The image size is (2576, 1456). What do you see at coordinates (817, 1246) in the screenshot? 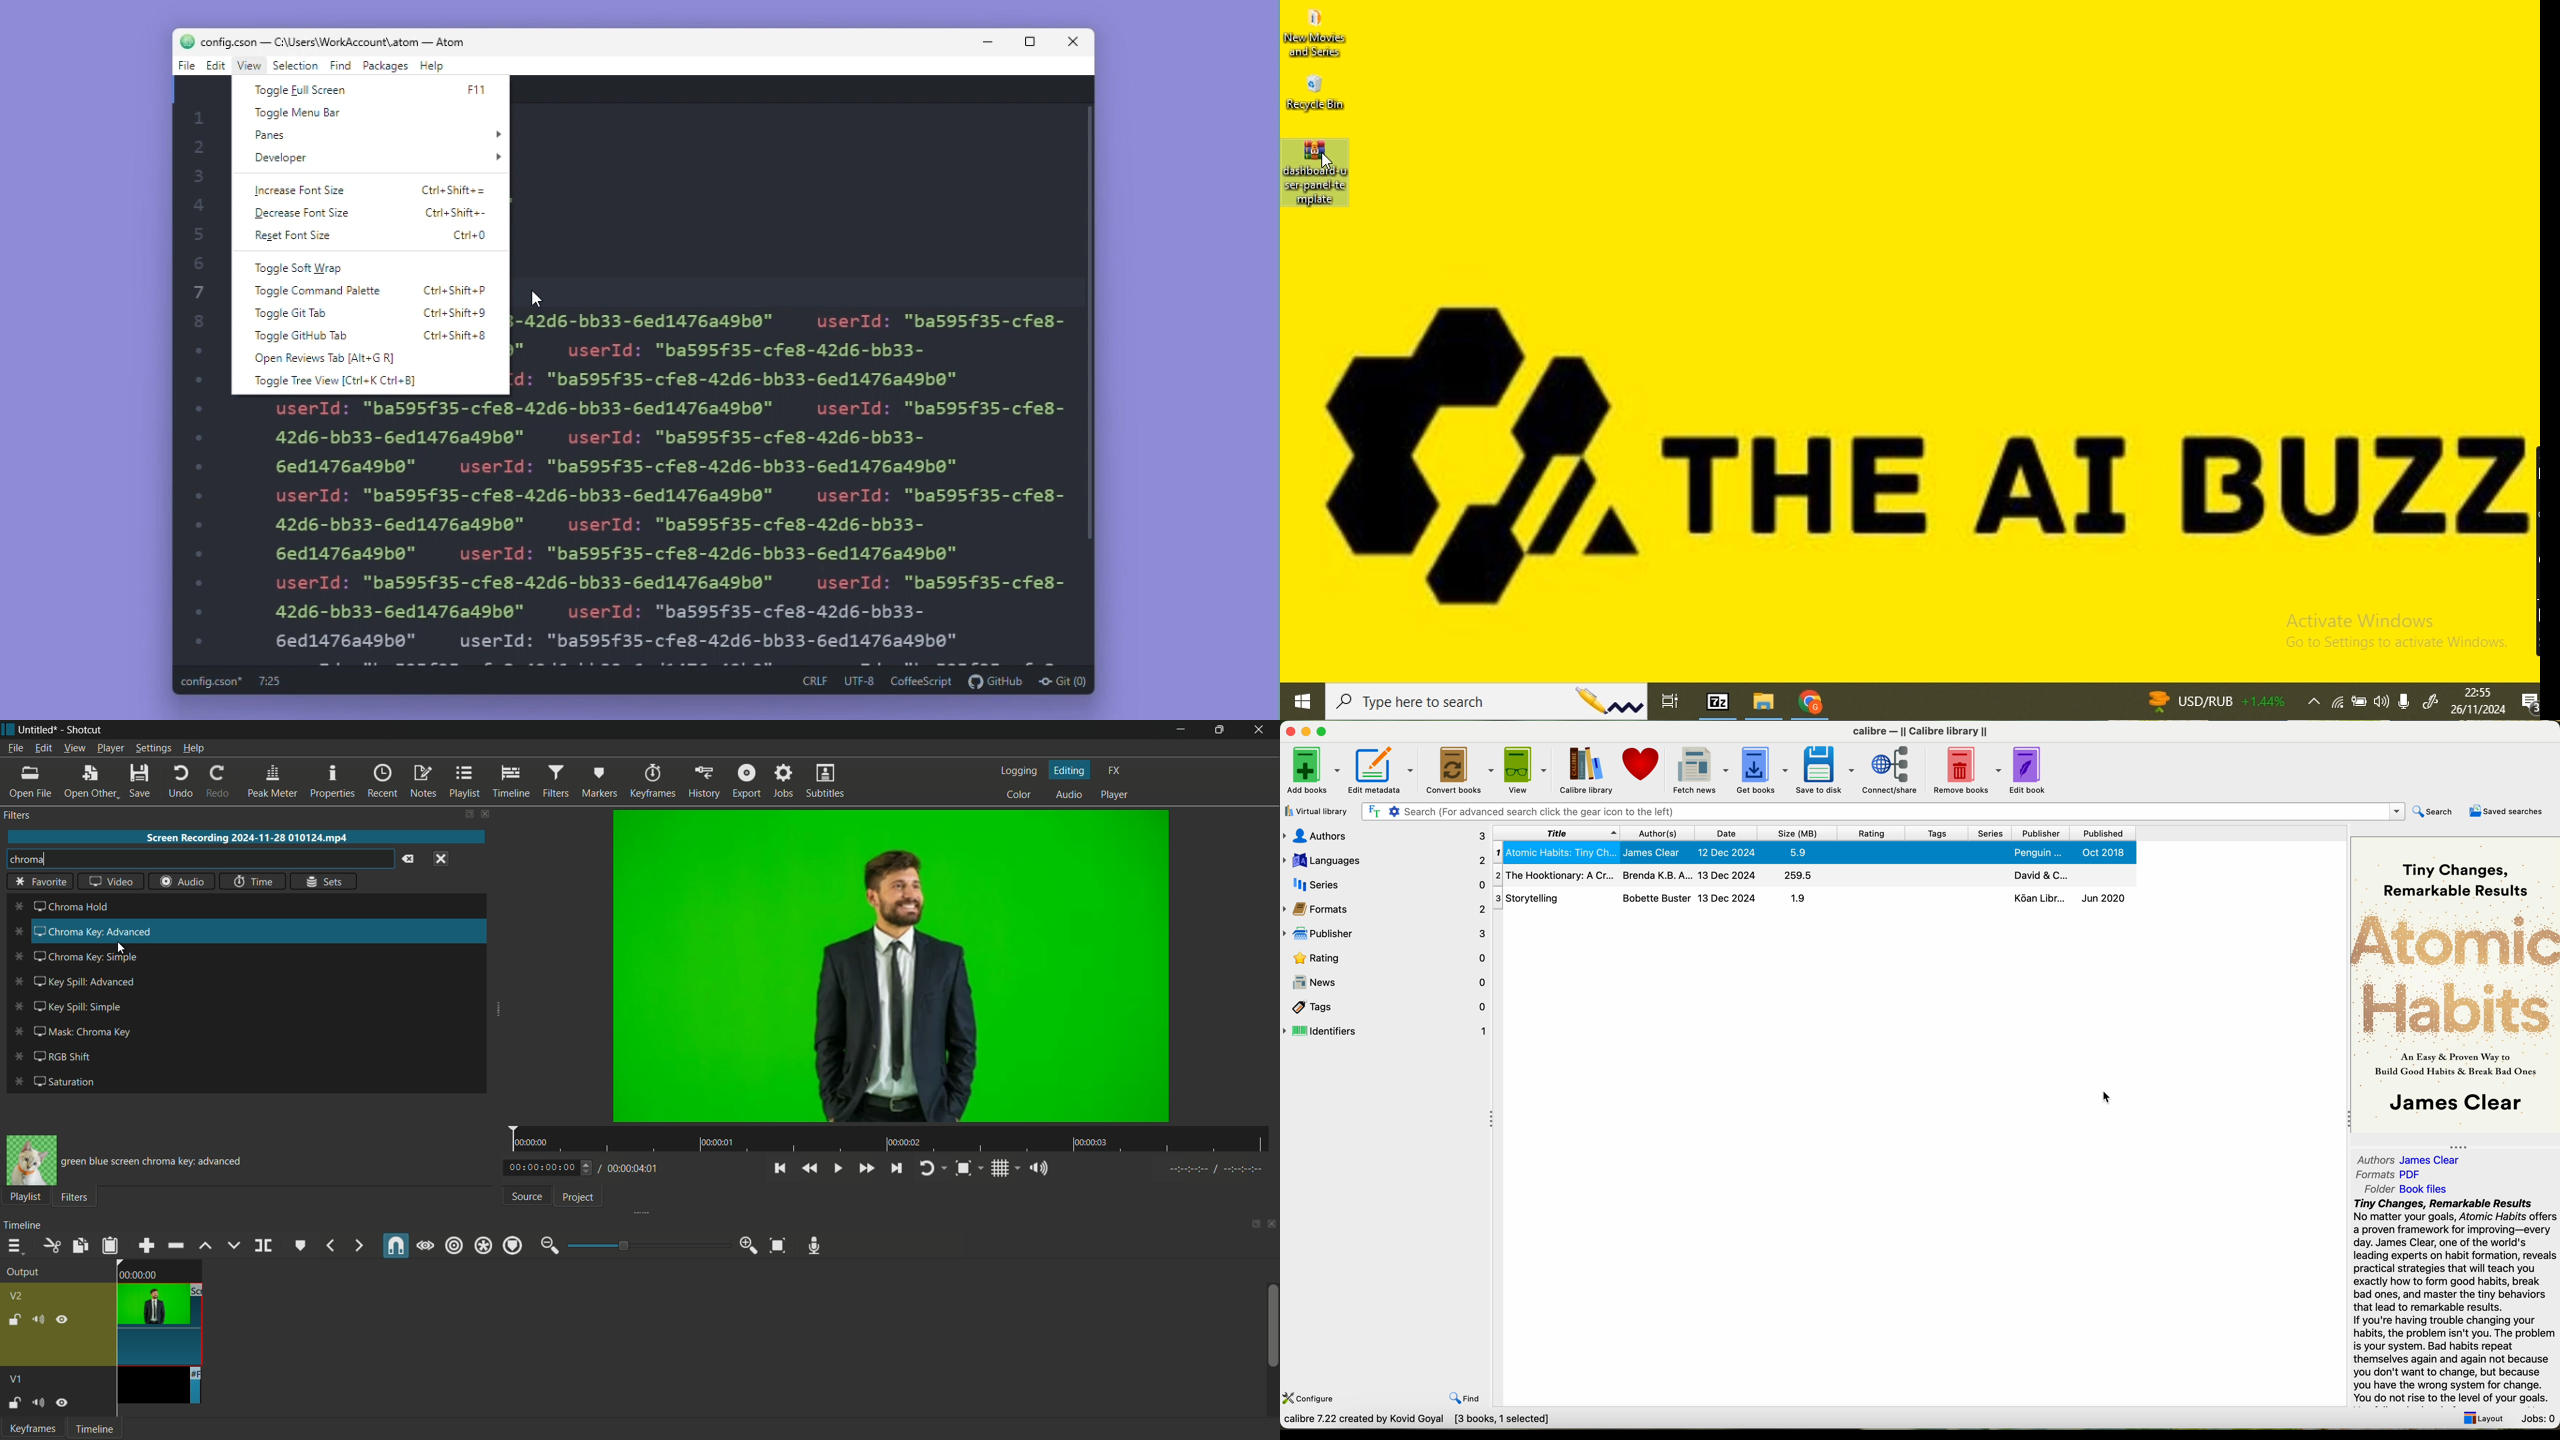
I see `record audio` at bounding box center [817, 1246].